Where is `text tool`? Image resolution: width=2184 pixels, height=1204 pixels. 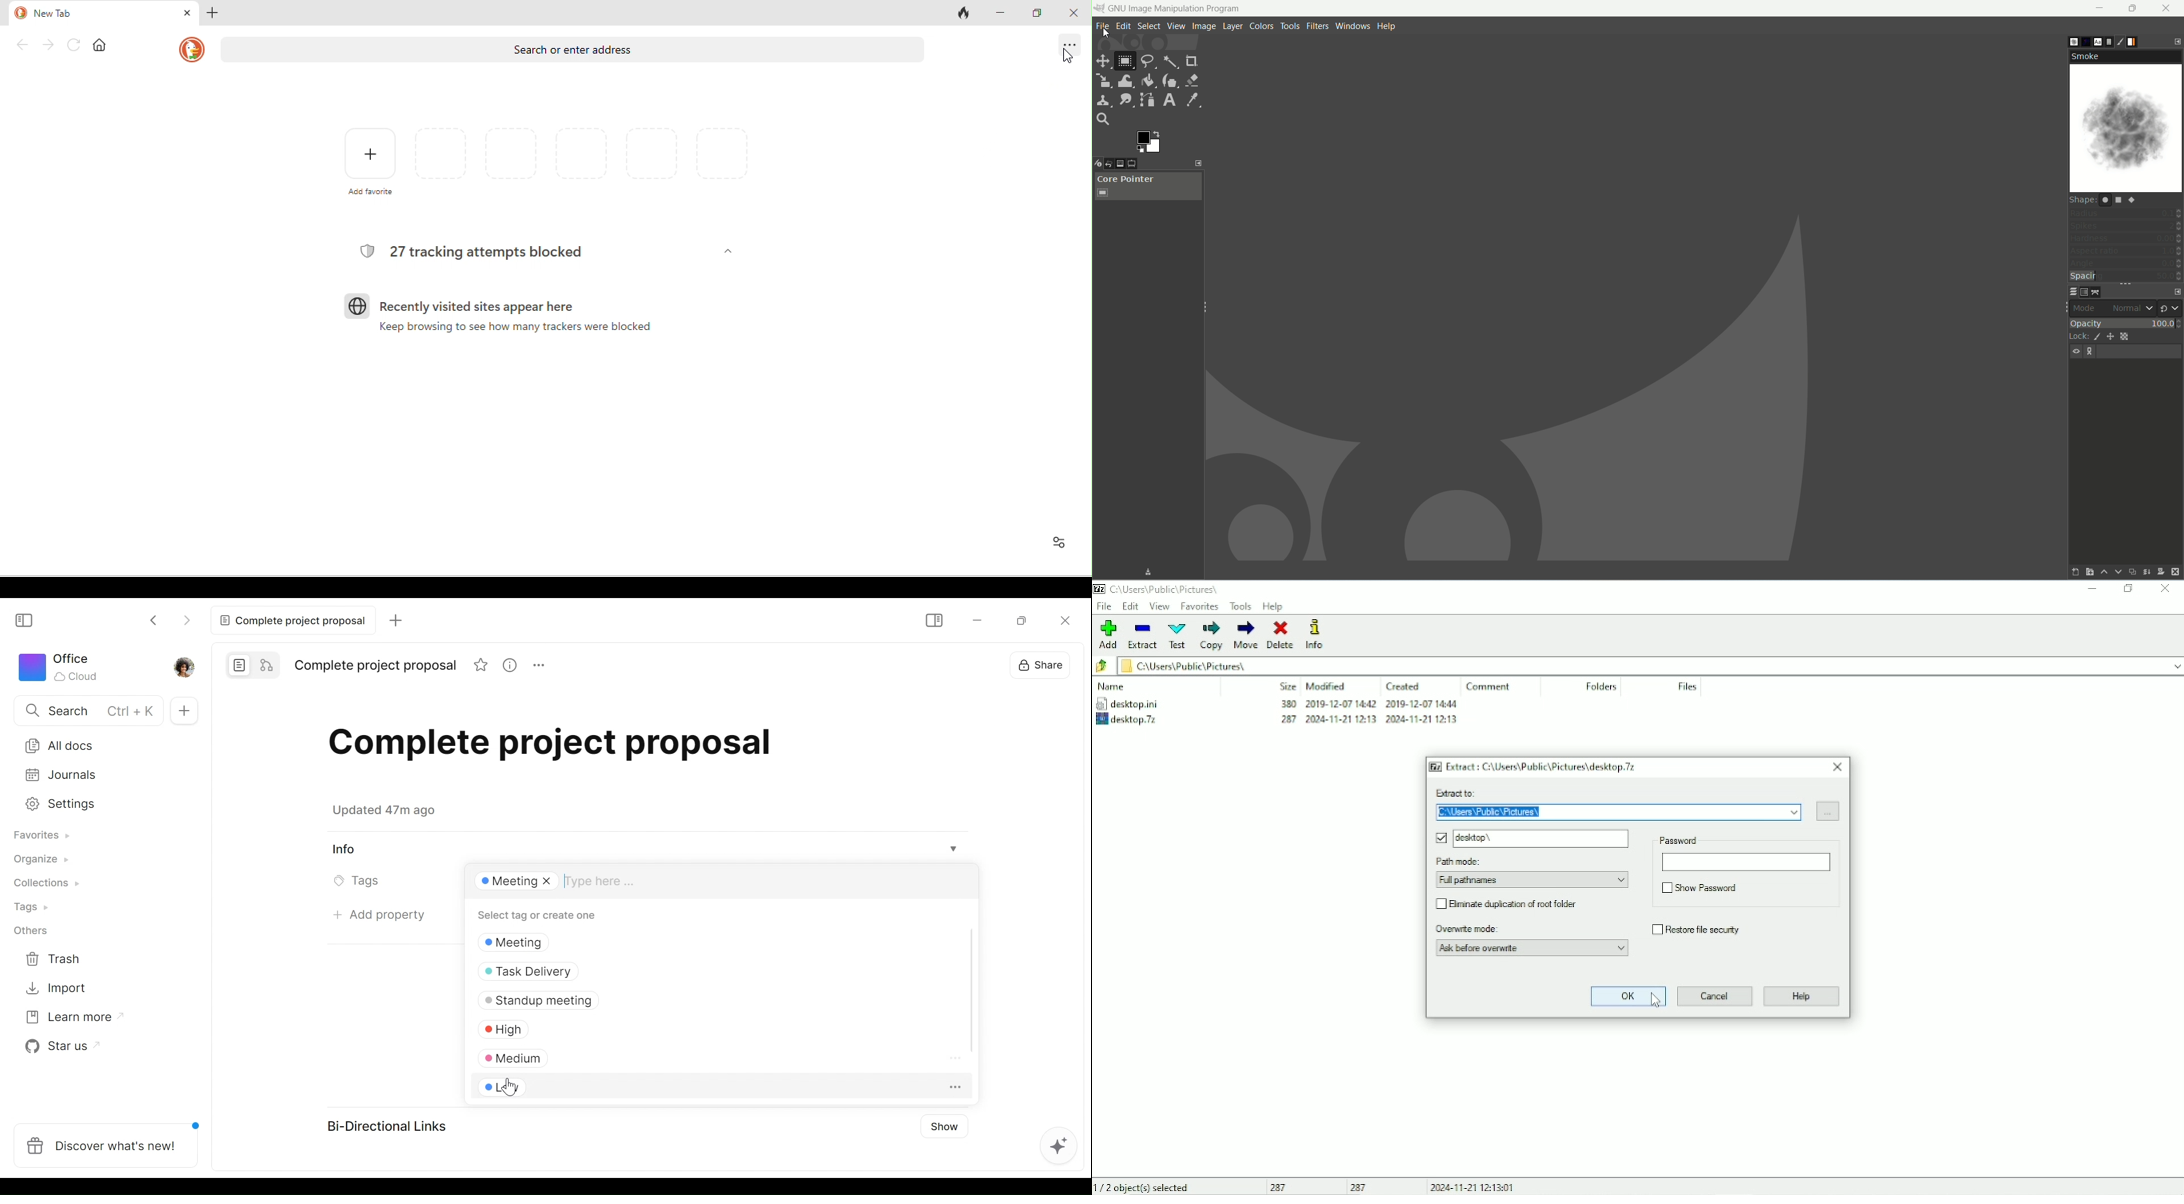 text tool is located at coordinates (1169, 101).